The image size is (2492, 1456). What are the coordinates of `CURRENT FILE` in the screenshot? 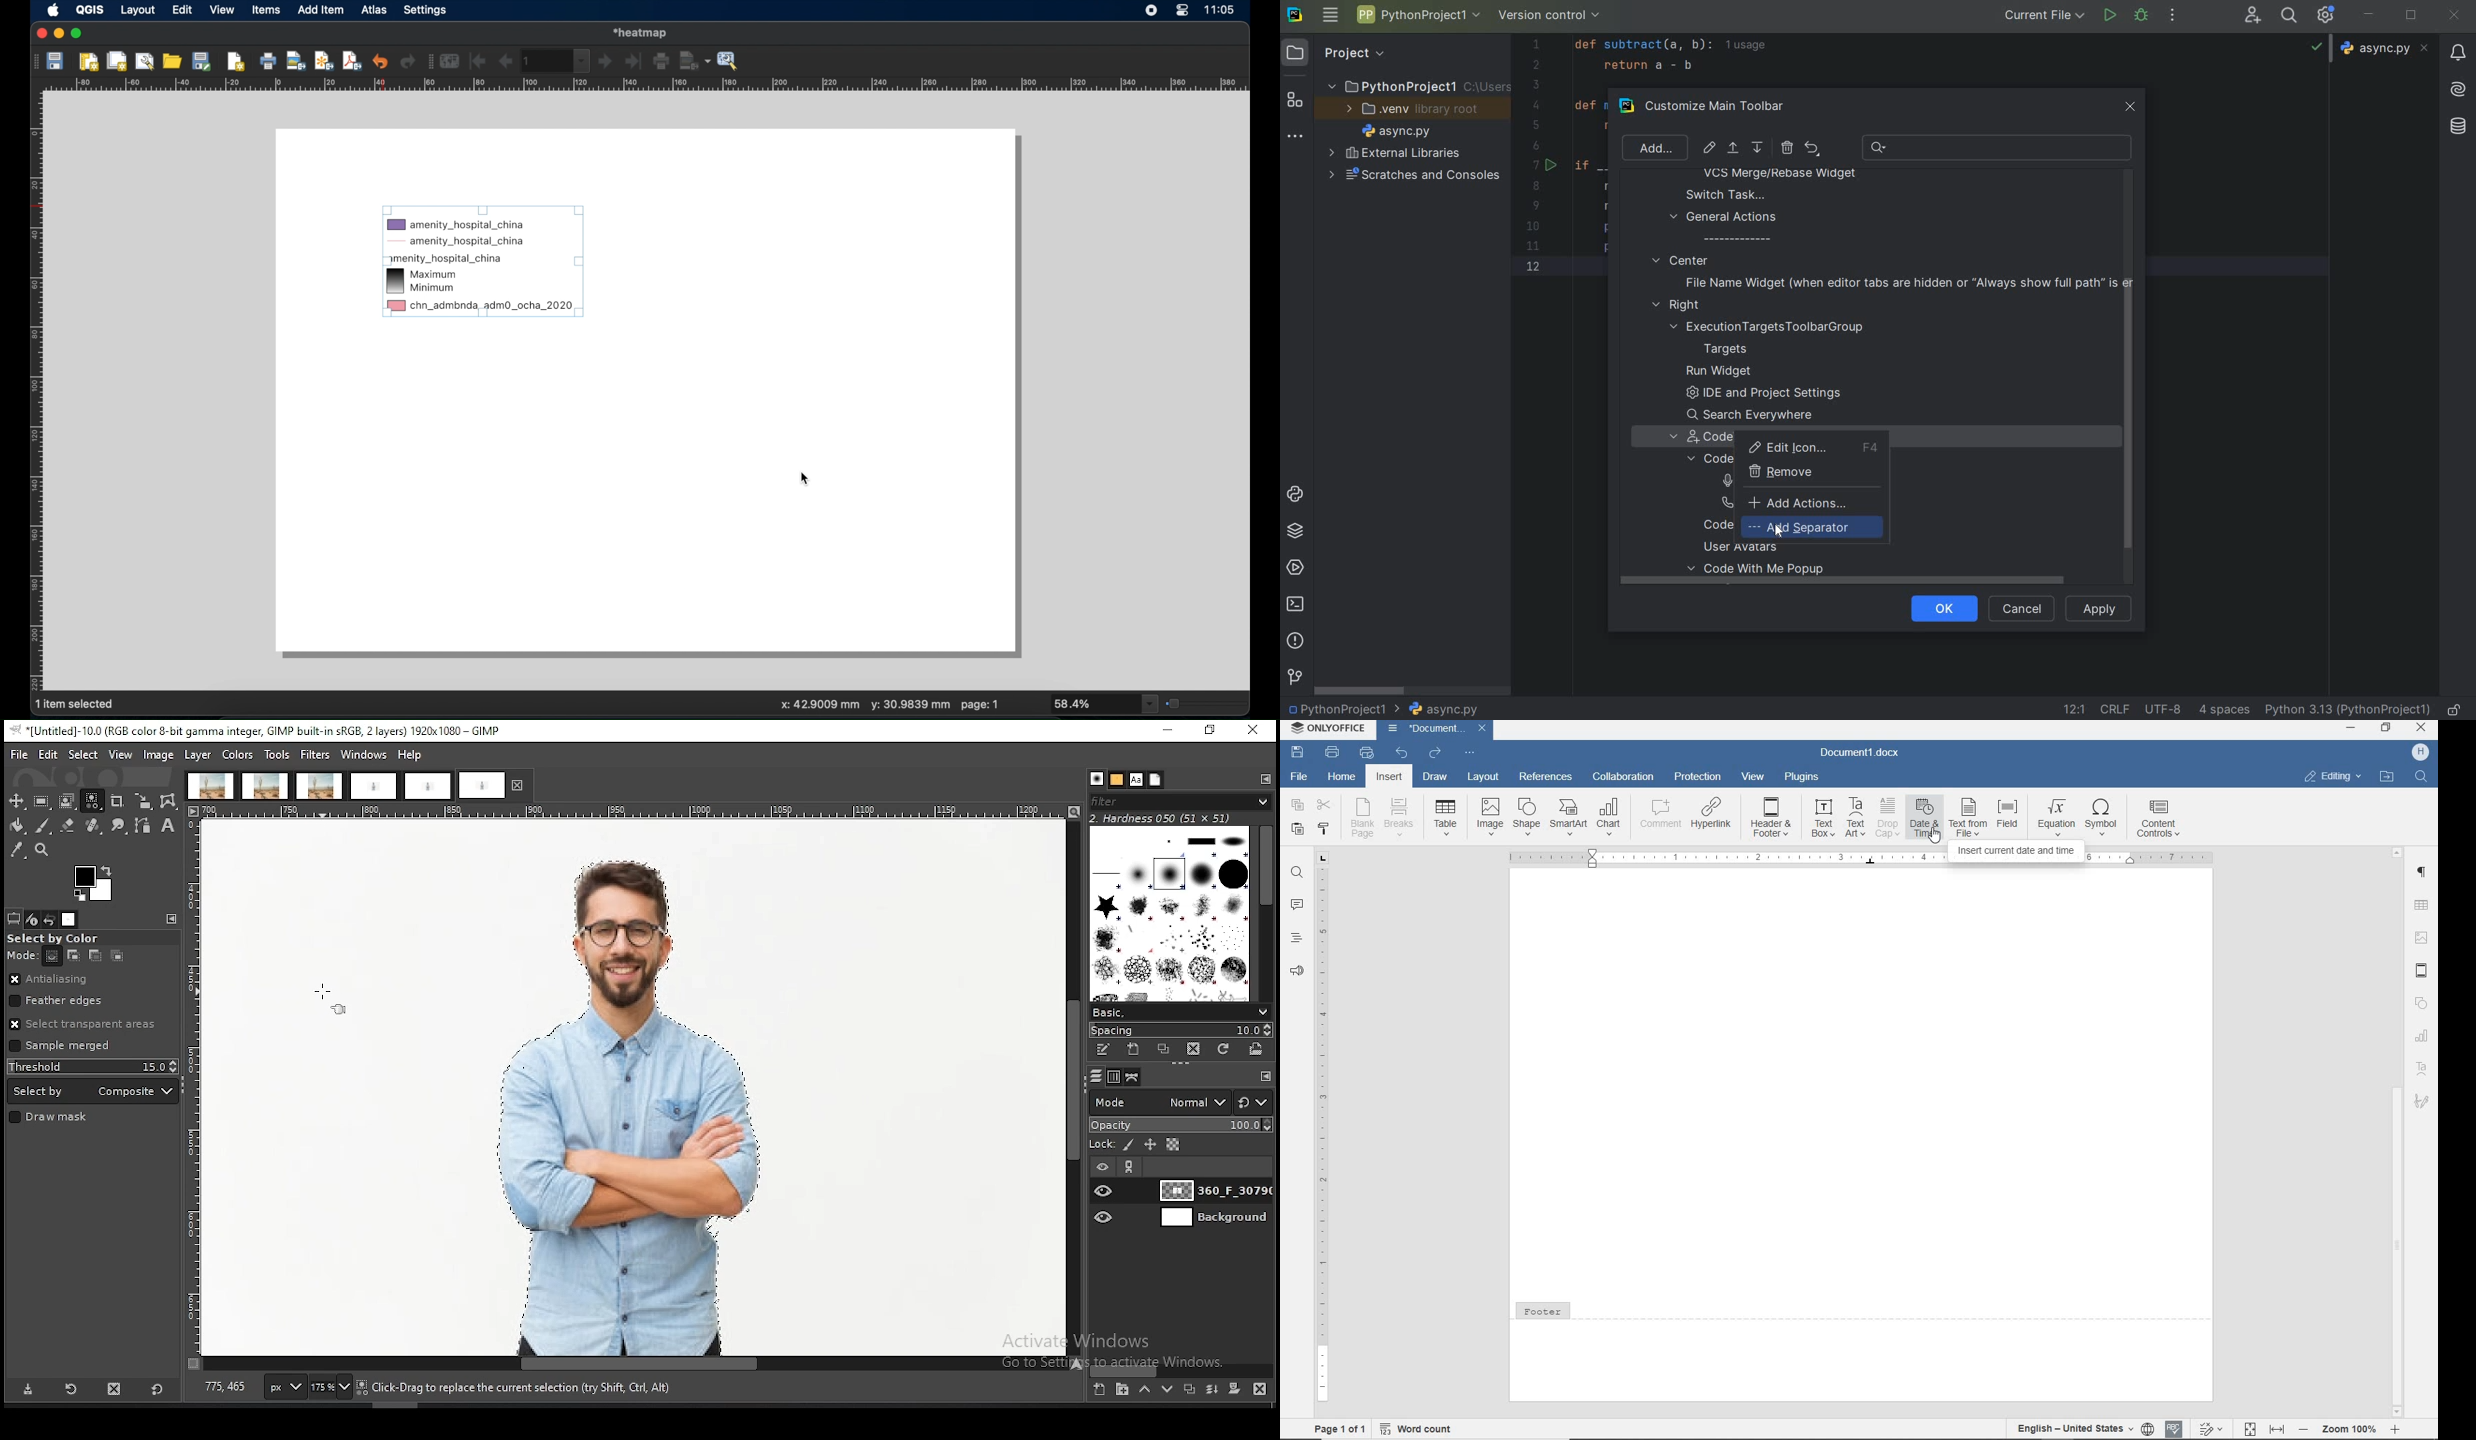 It's located at (2045, 15).